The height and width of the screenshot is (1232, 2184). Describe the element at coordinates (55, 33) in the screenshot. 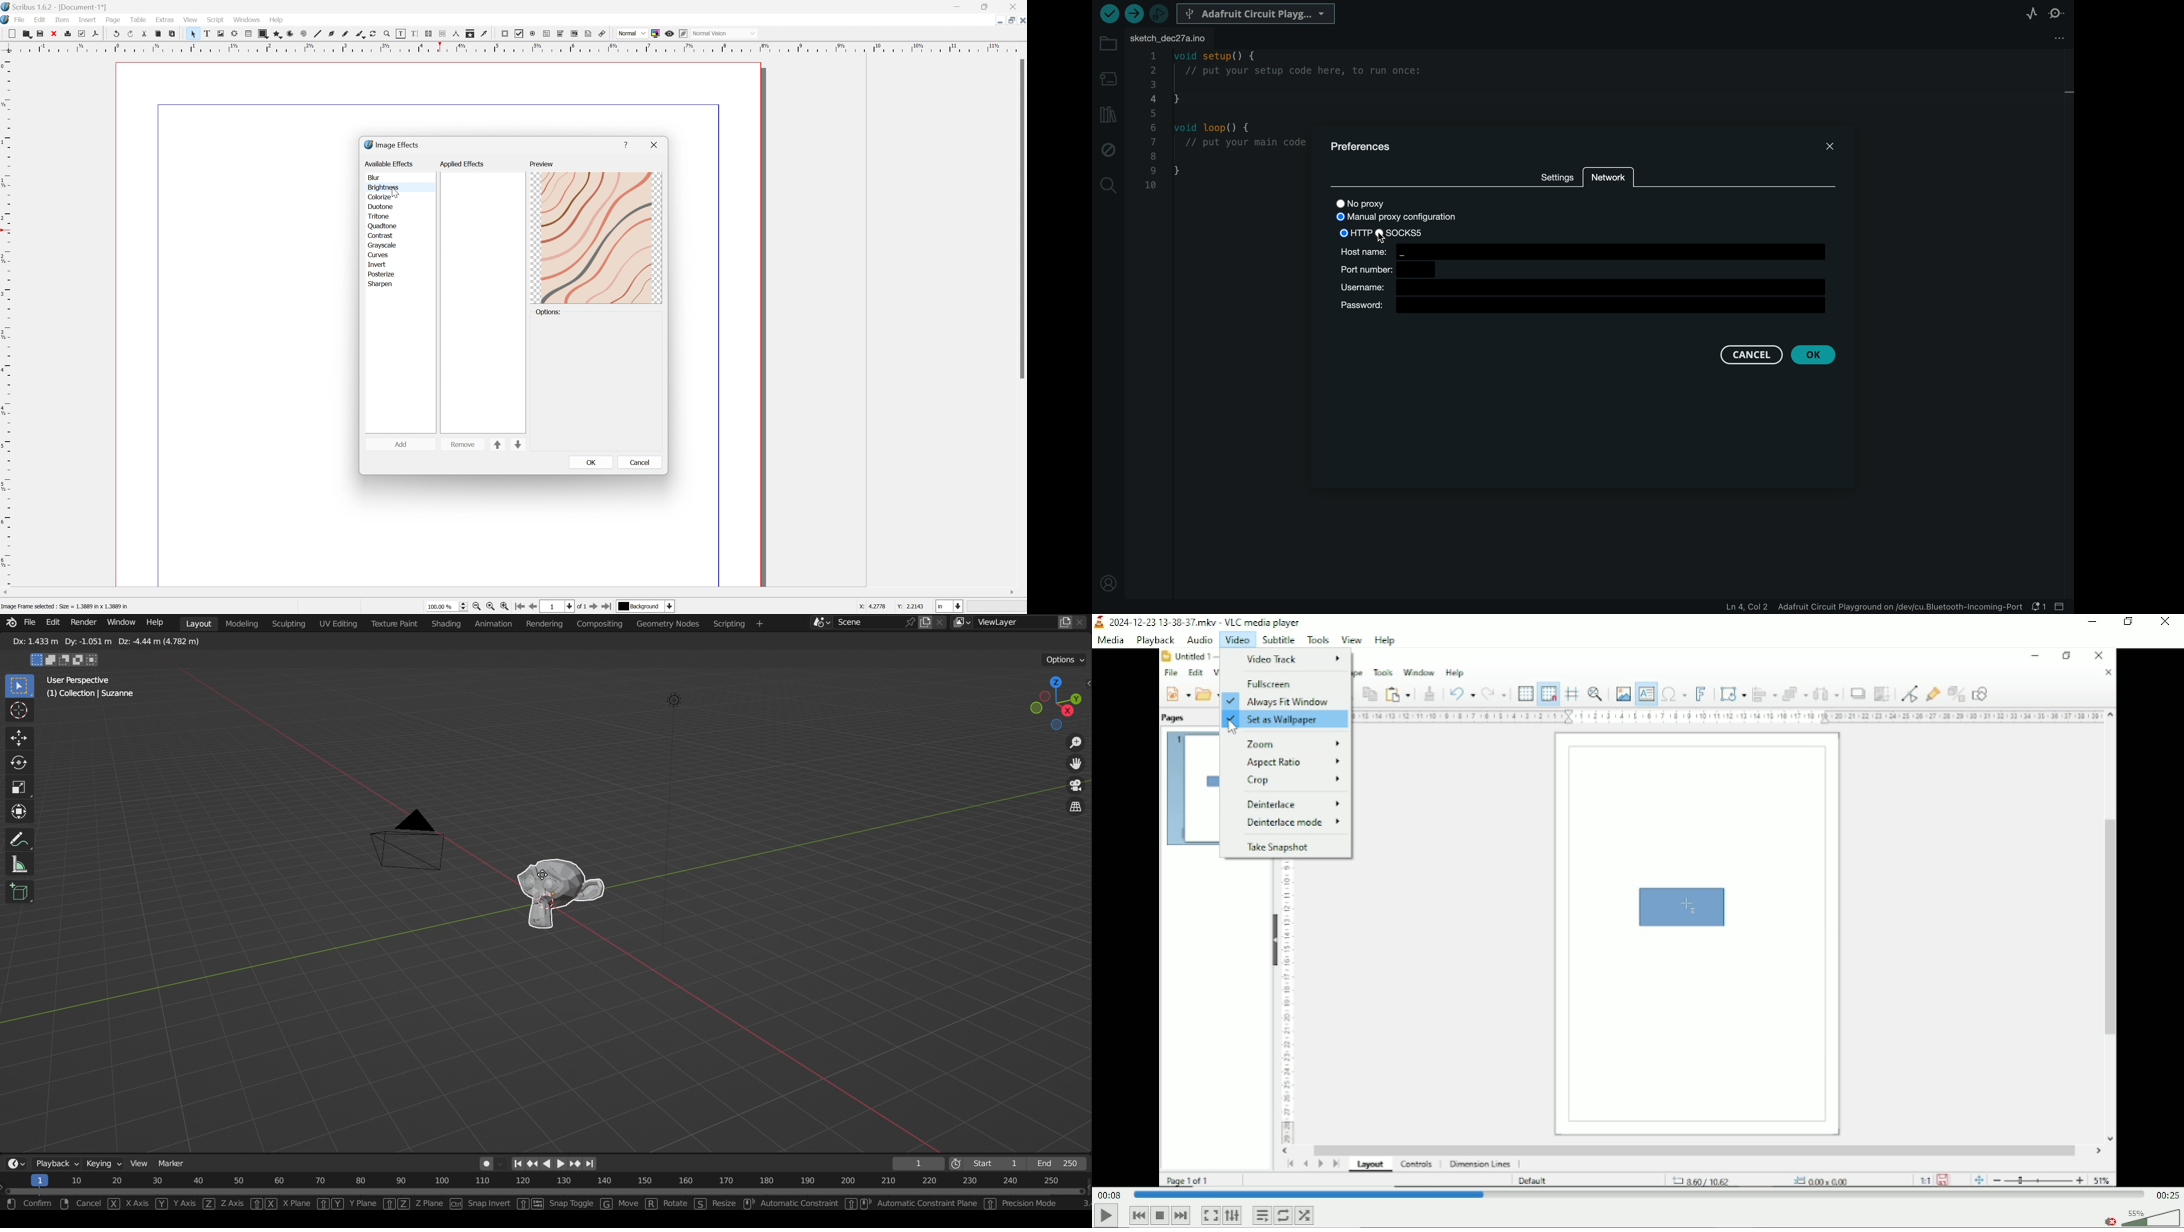

I see `Close` at that location.